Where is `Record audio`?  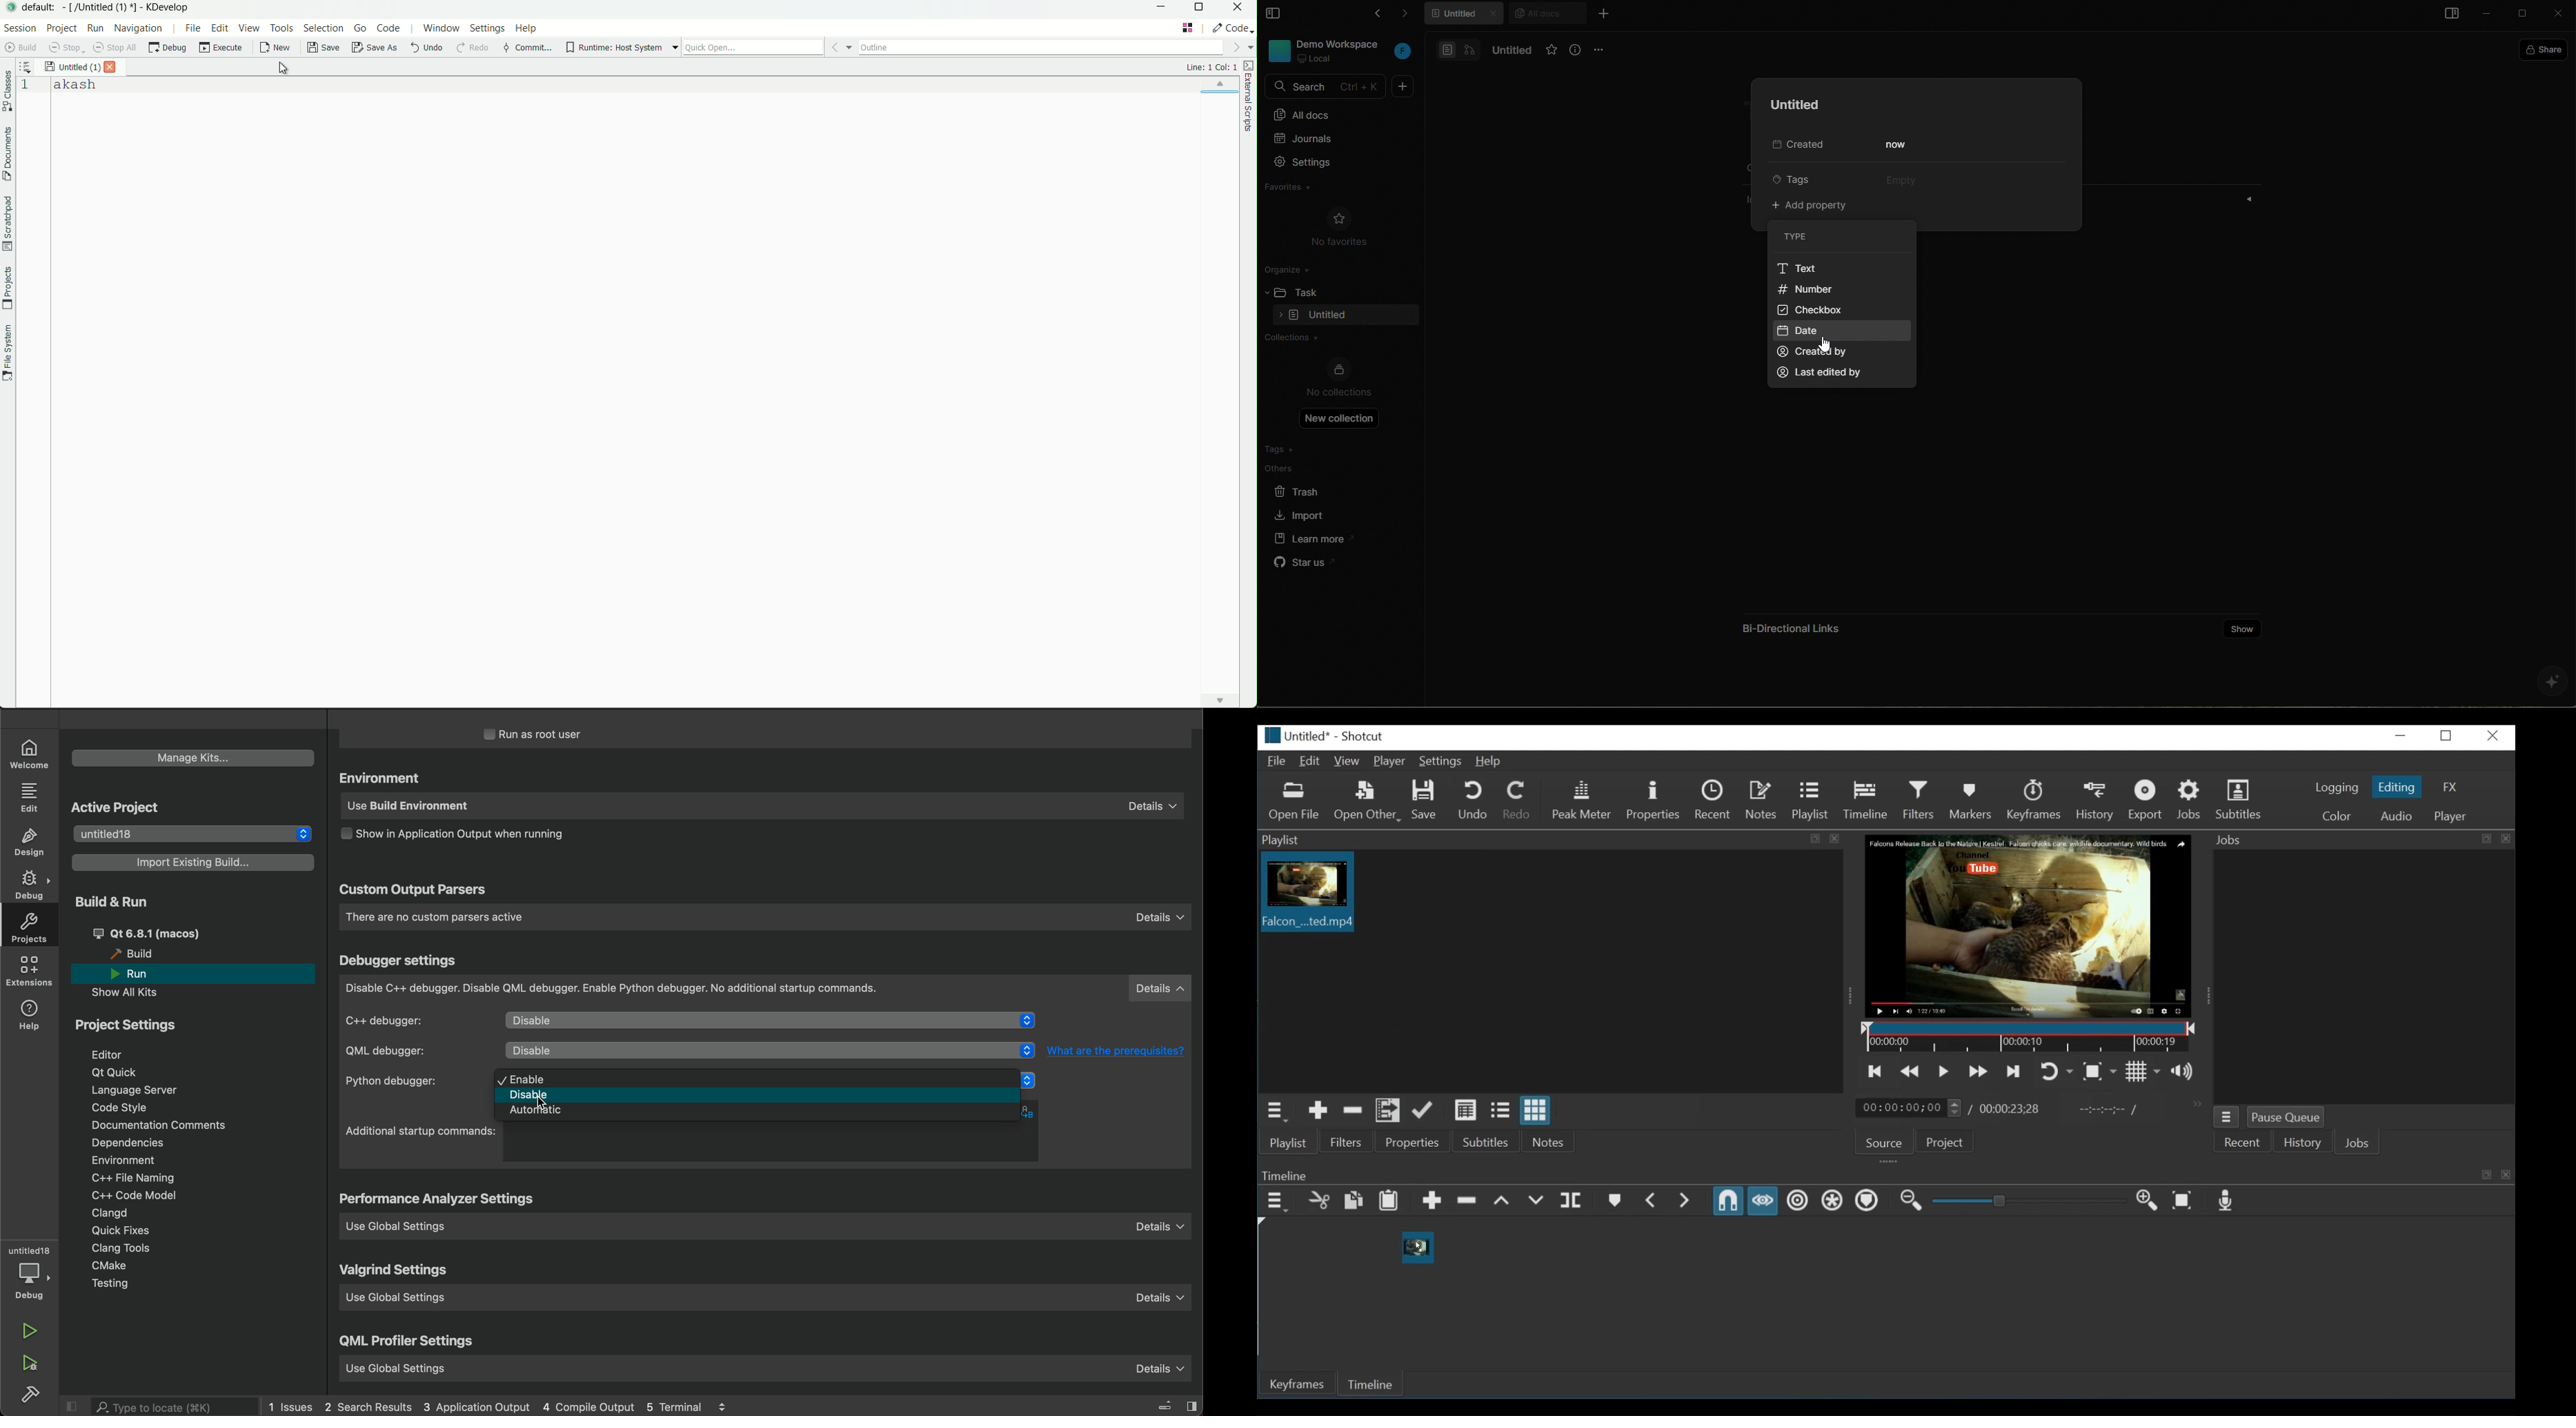
Record audio is located at coordinates (2223, 1201).